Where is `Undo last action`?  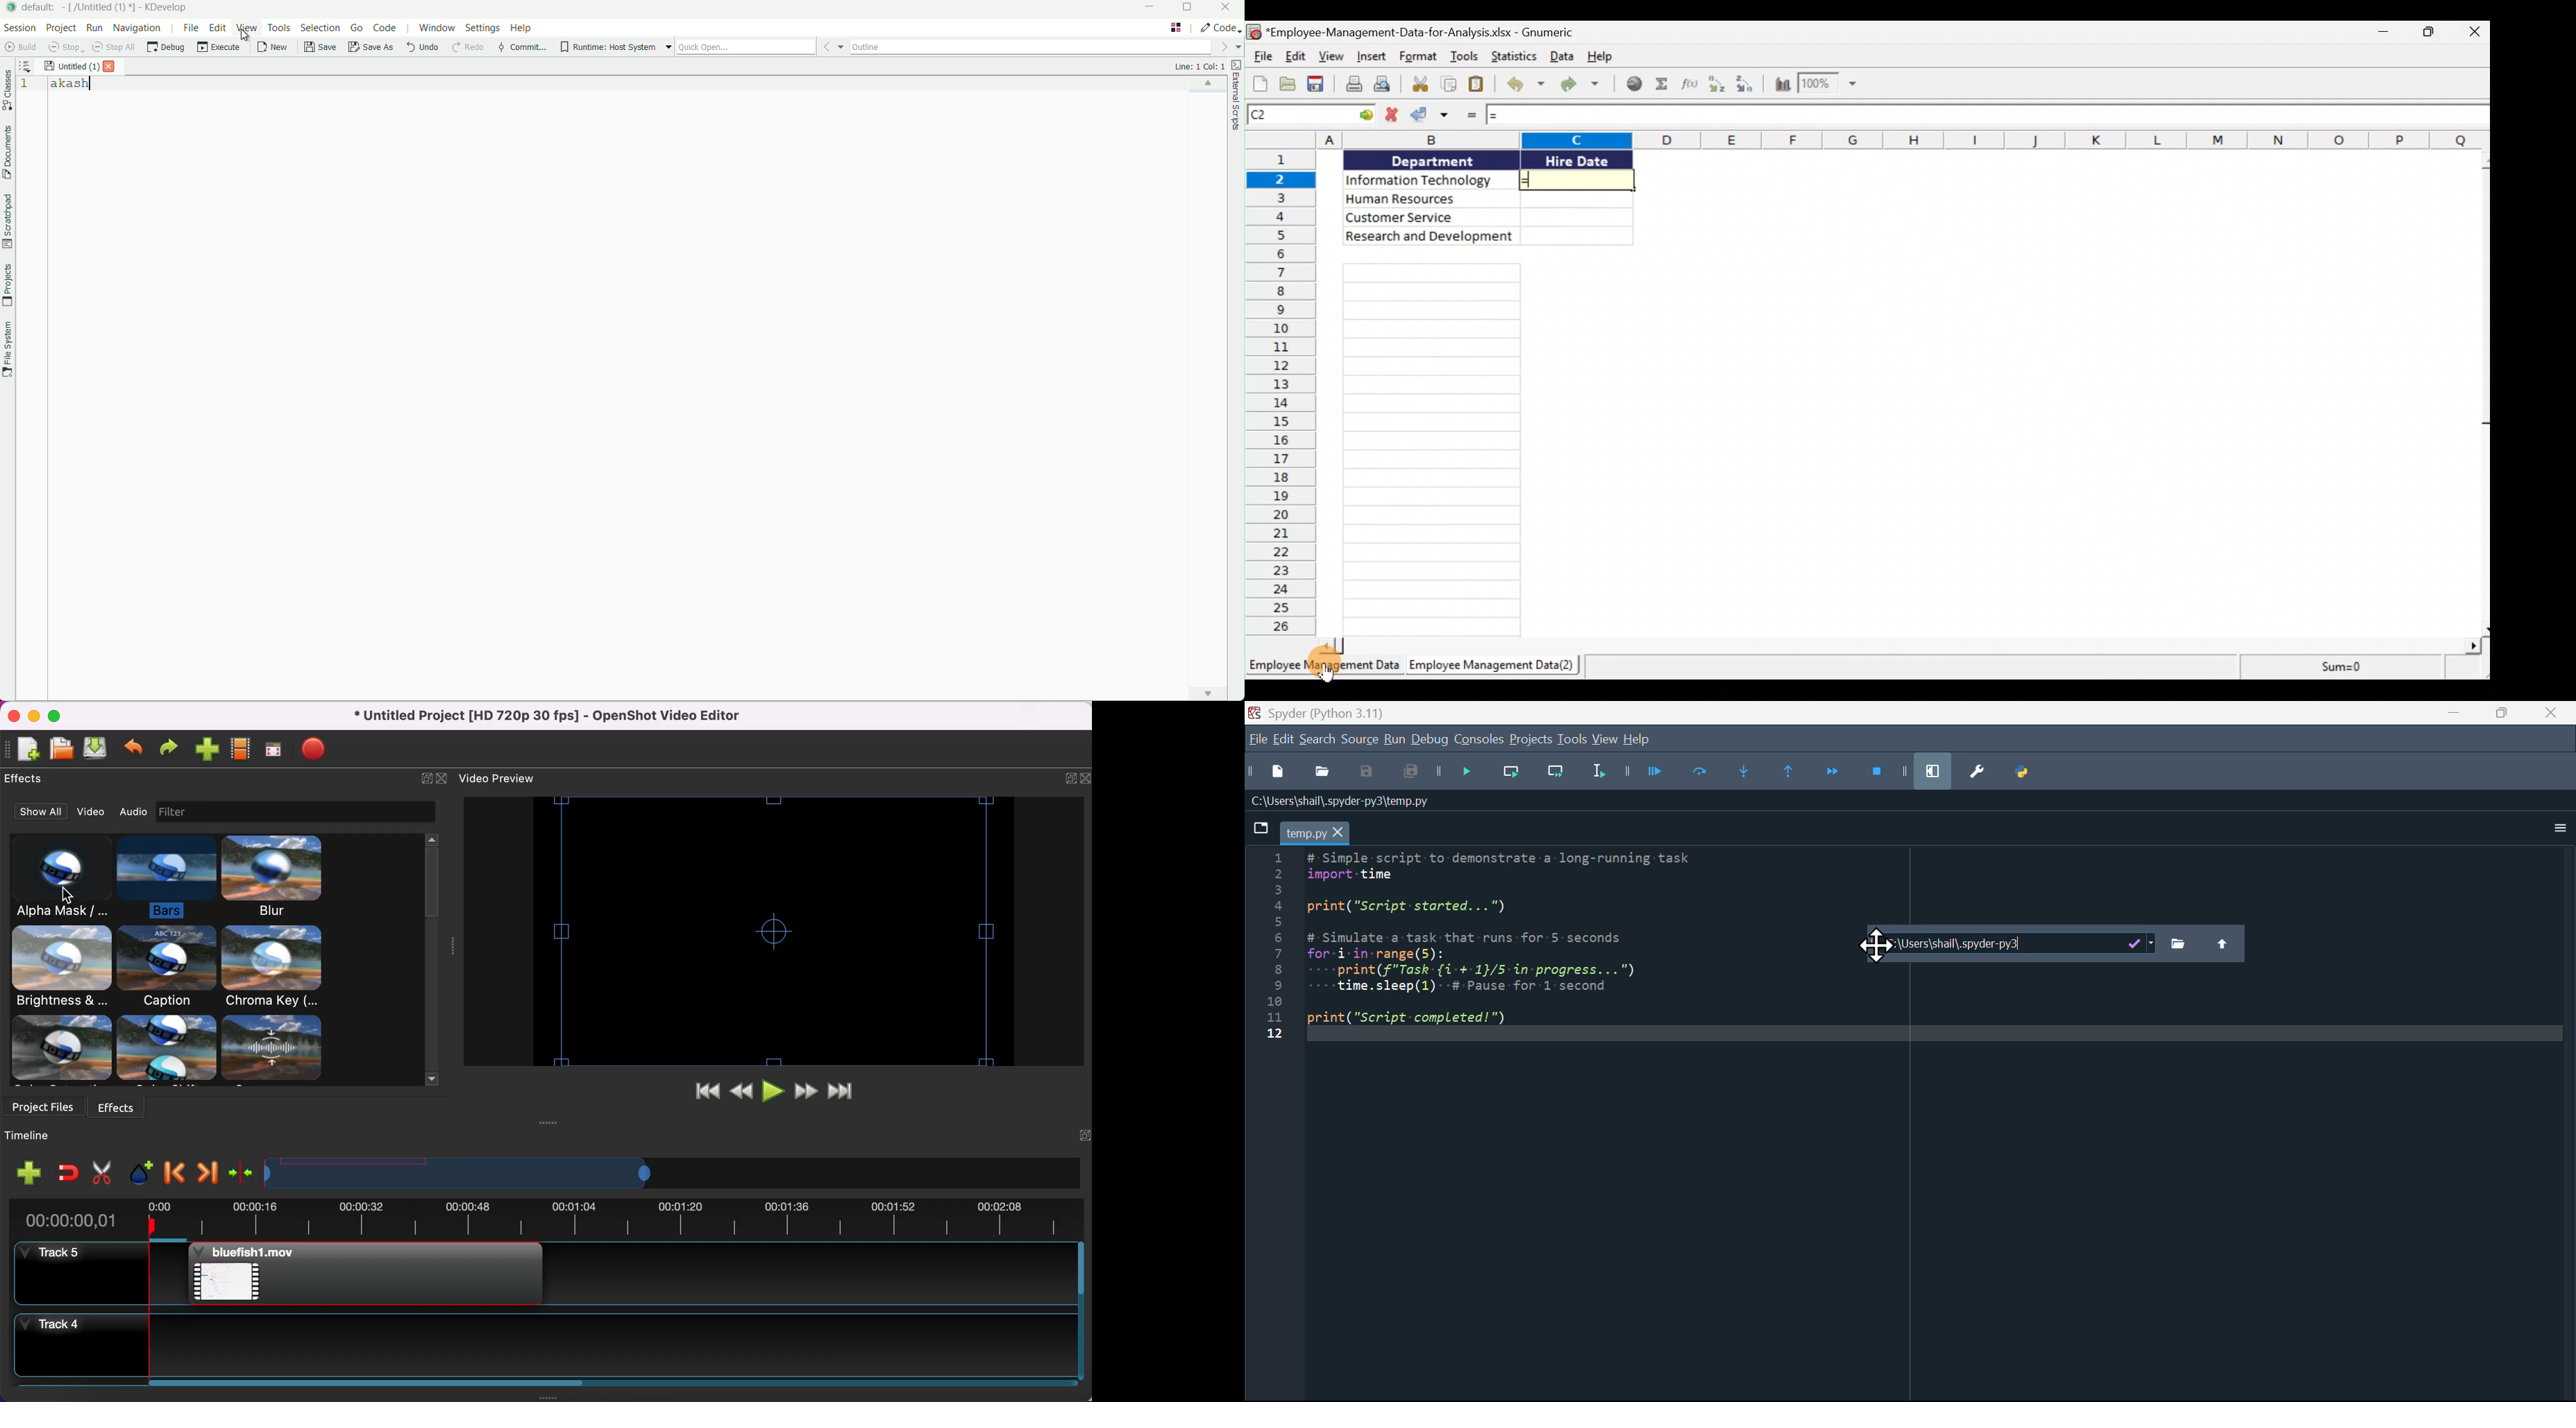 Undo last action is located at coordinates (1523, 86).